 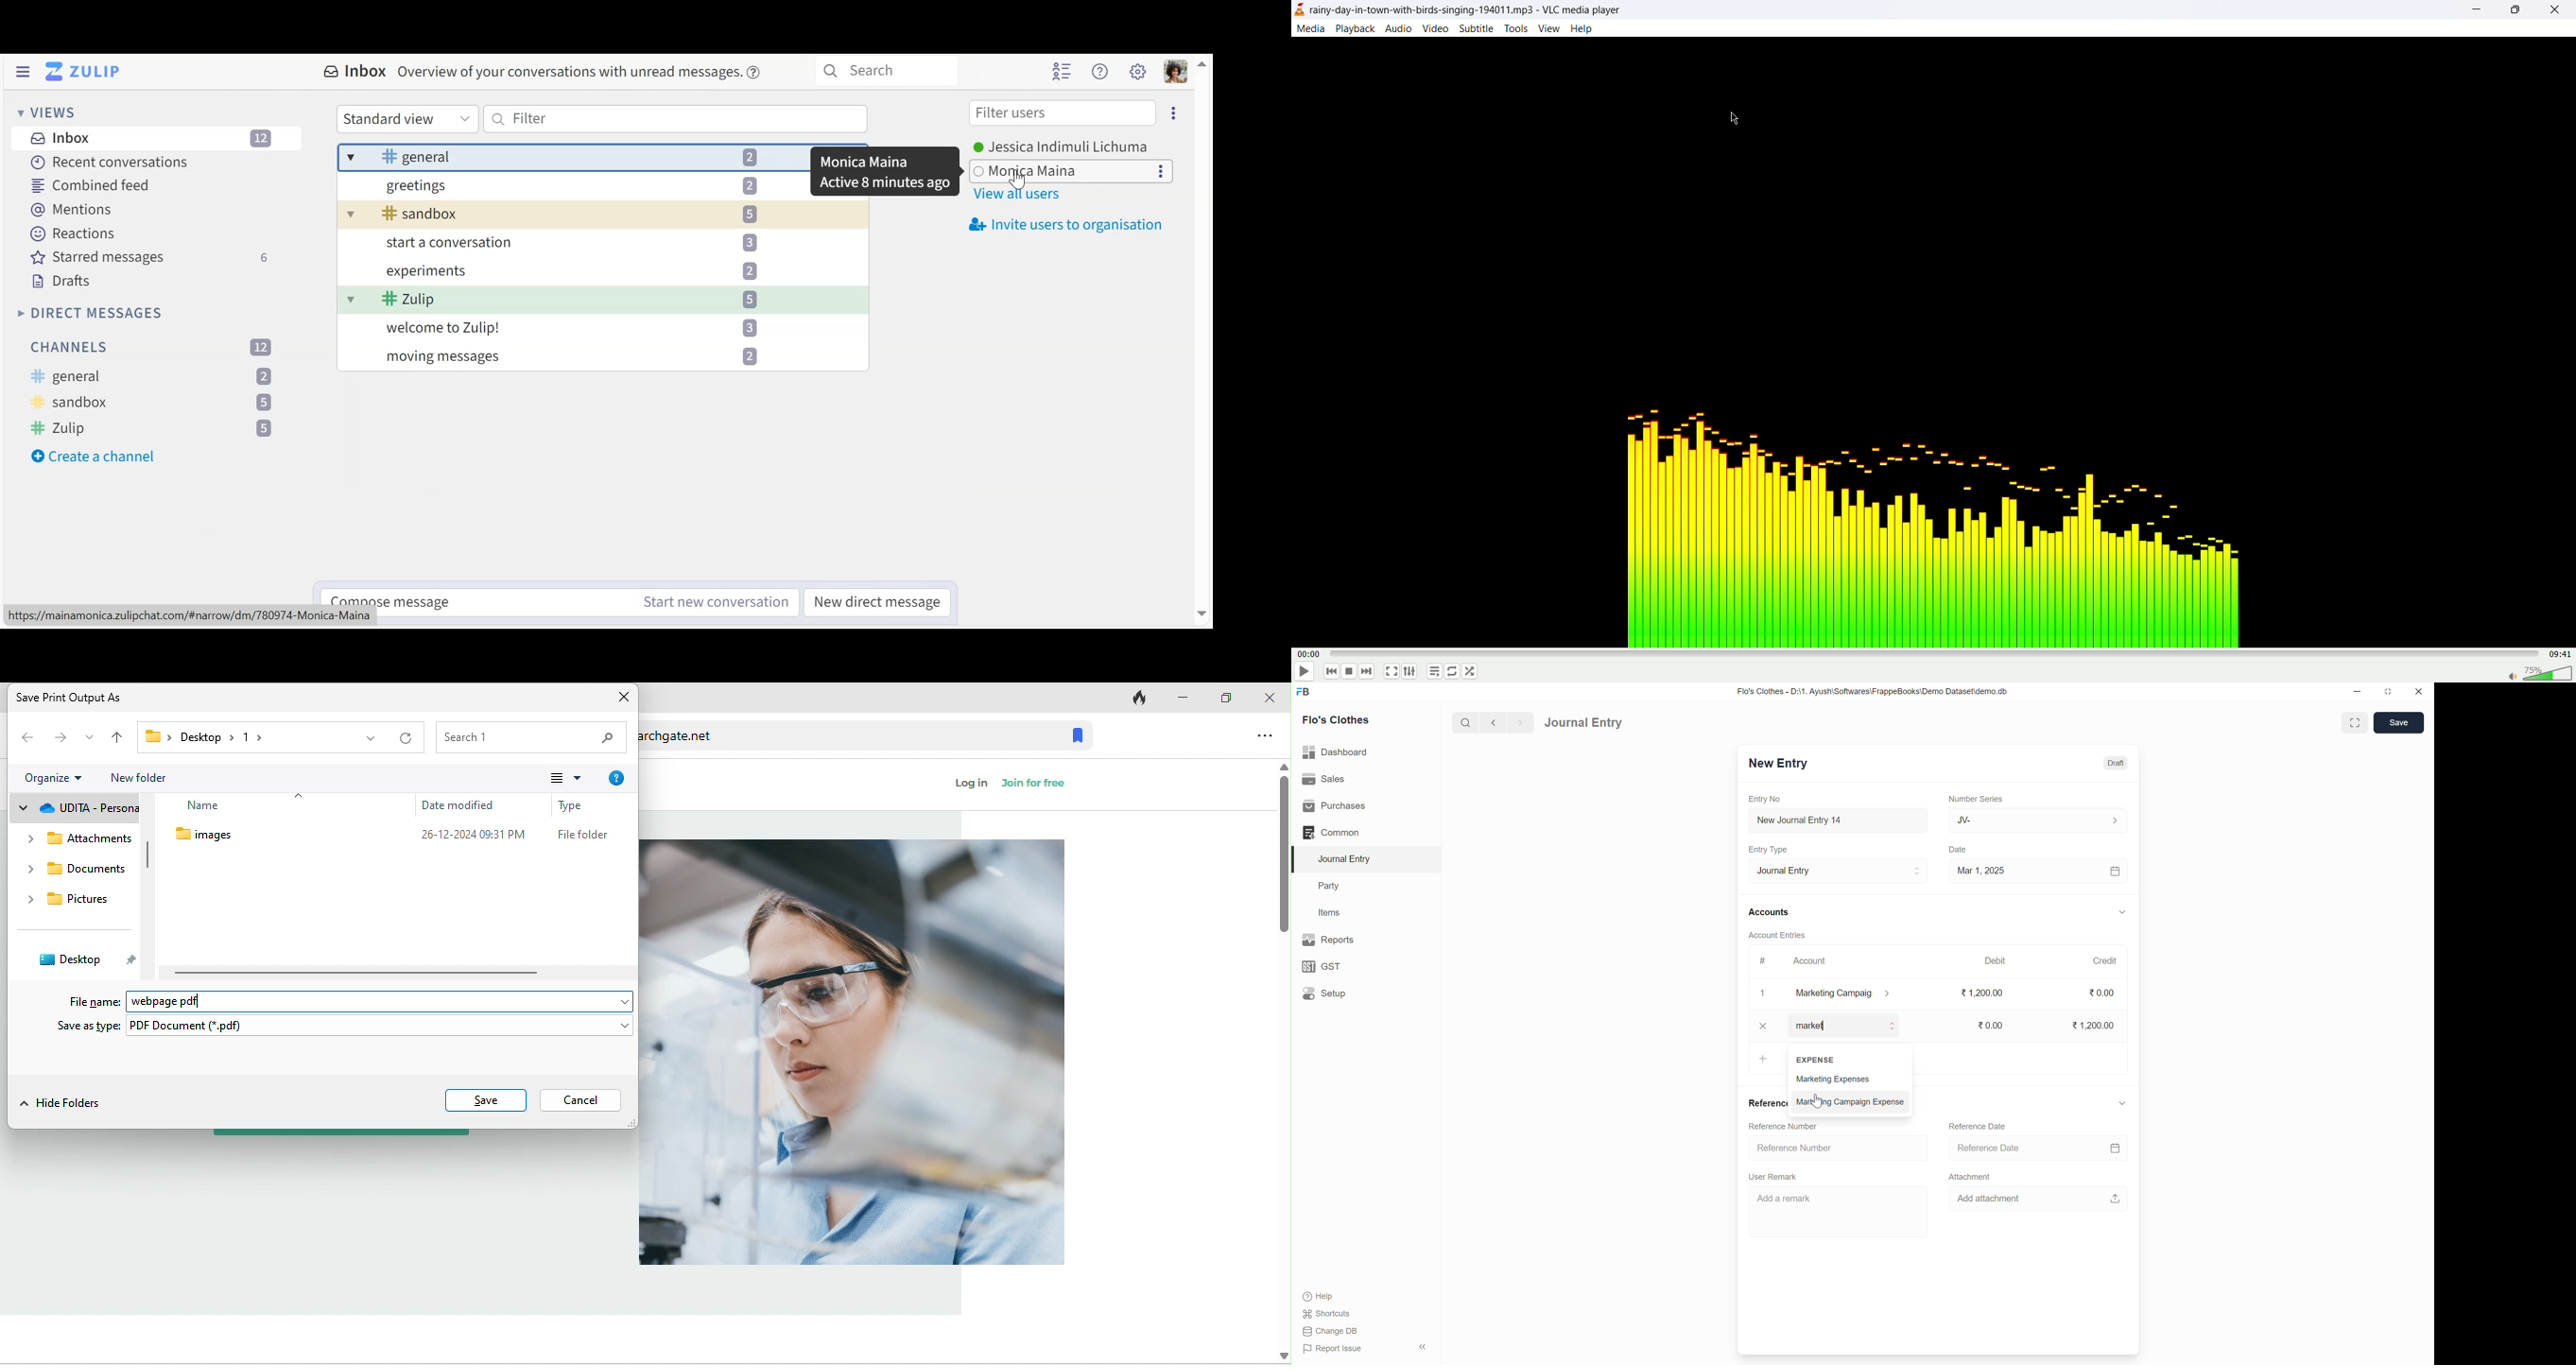 I want to click on Flo's Clothes - D:\1. Ayush\Softwares\FrappeBooks\Demo Dataset\demo.db, so click(x=1876, y=691).